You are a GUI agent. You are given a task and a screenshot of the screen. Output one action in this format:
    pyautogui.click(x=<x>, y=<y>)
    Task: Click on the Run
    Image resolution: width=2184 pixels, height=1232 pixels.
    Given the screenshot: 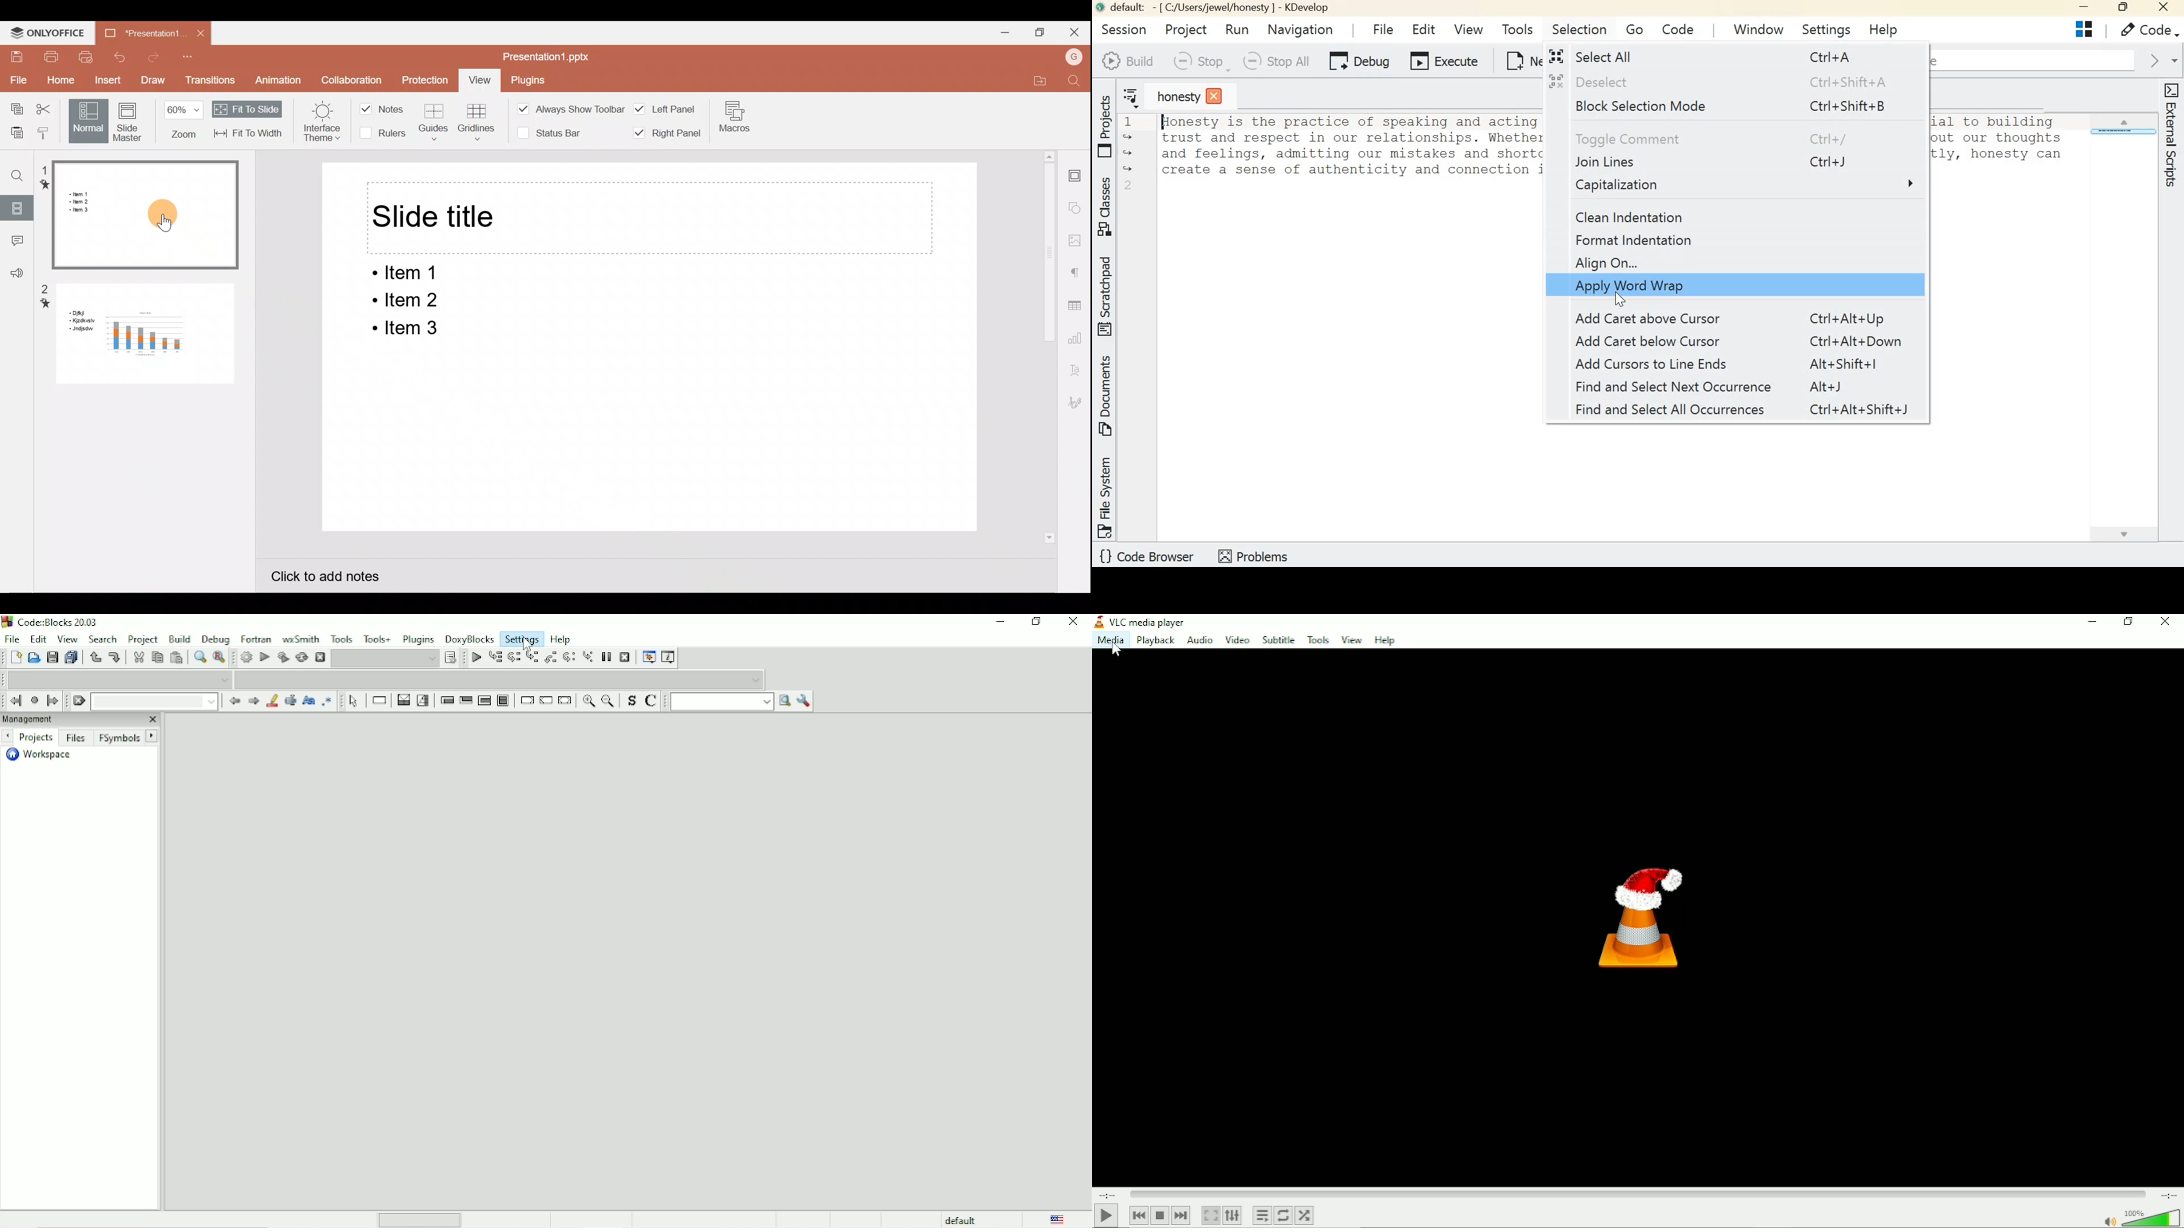 What is the action you would take?
    pyautogui.click(x=1239, y=30)
    